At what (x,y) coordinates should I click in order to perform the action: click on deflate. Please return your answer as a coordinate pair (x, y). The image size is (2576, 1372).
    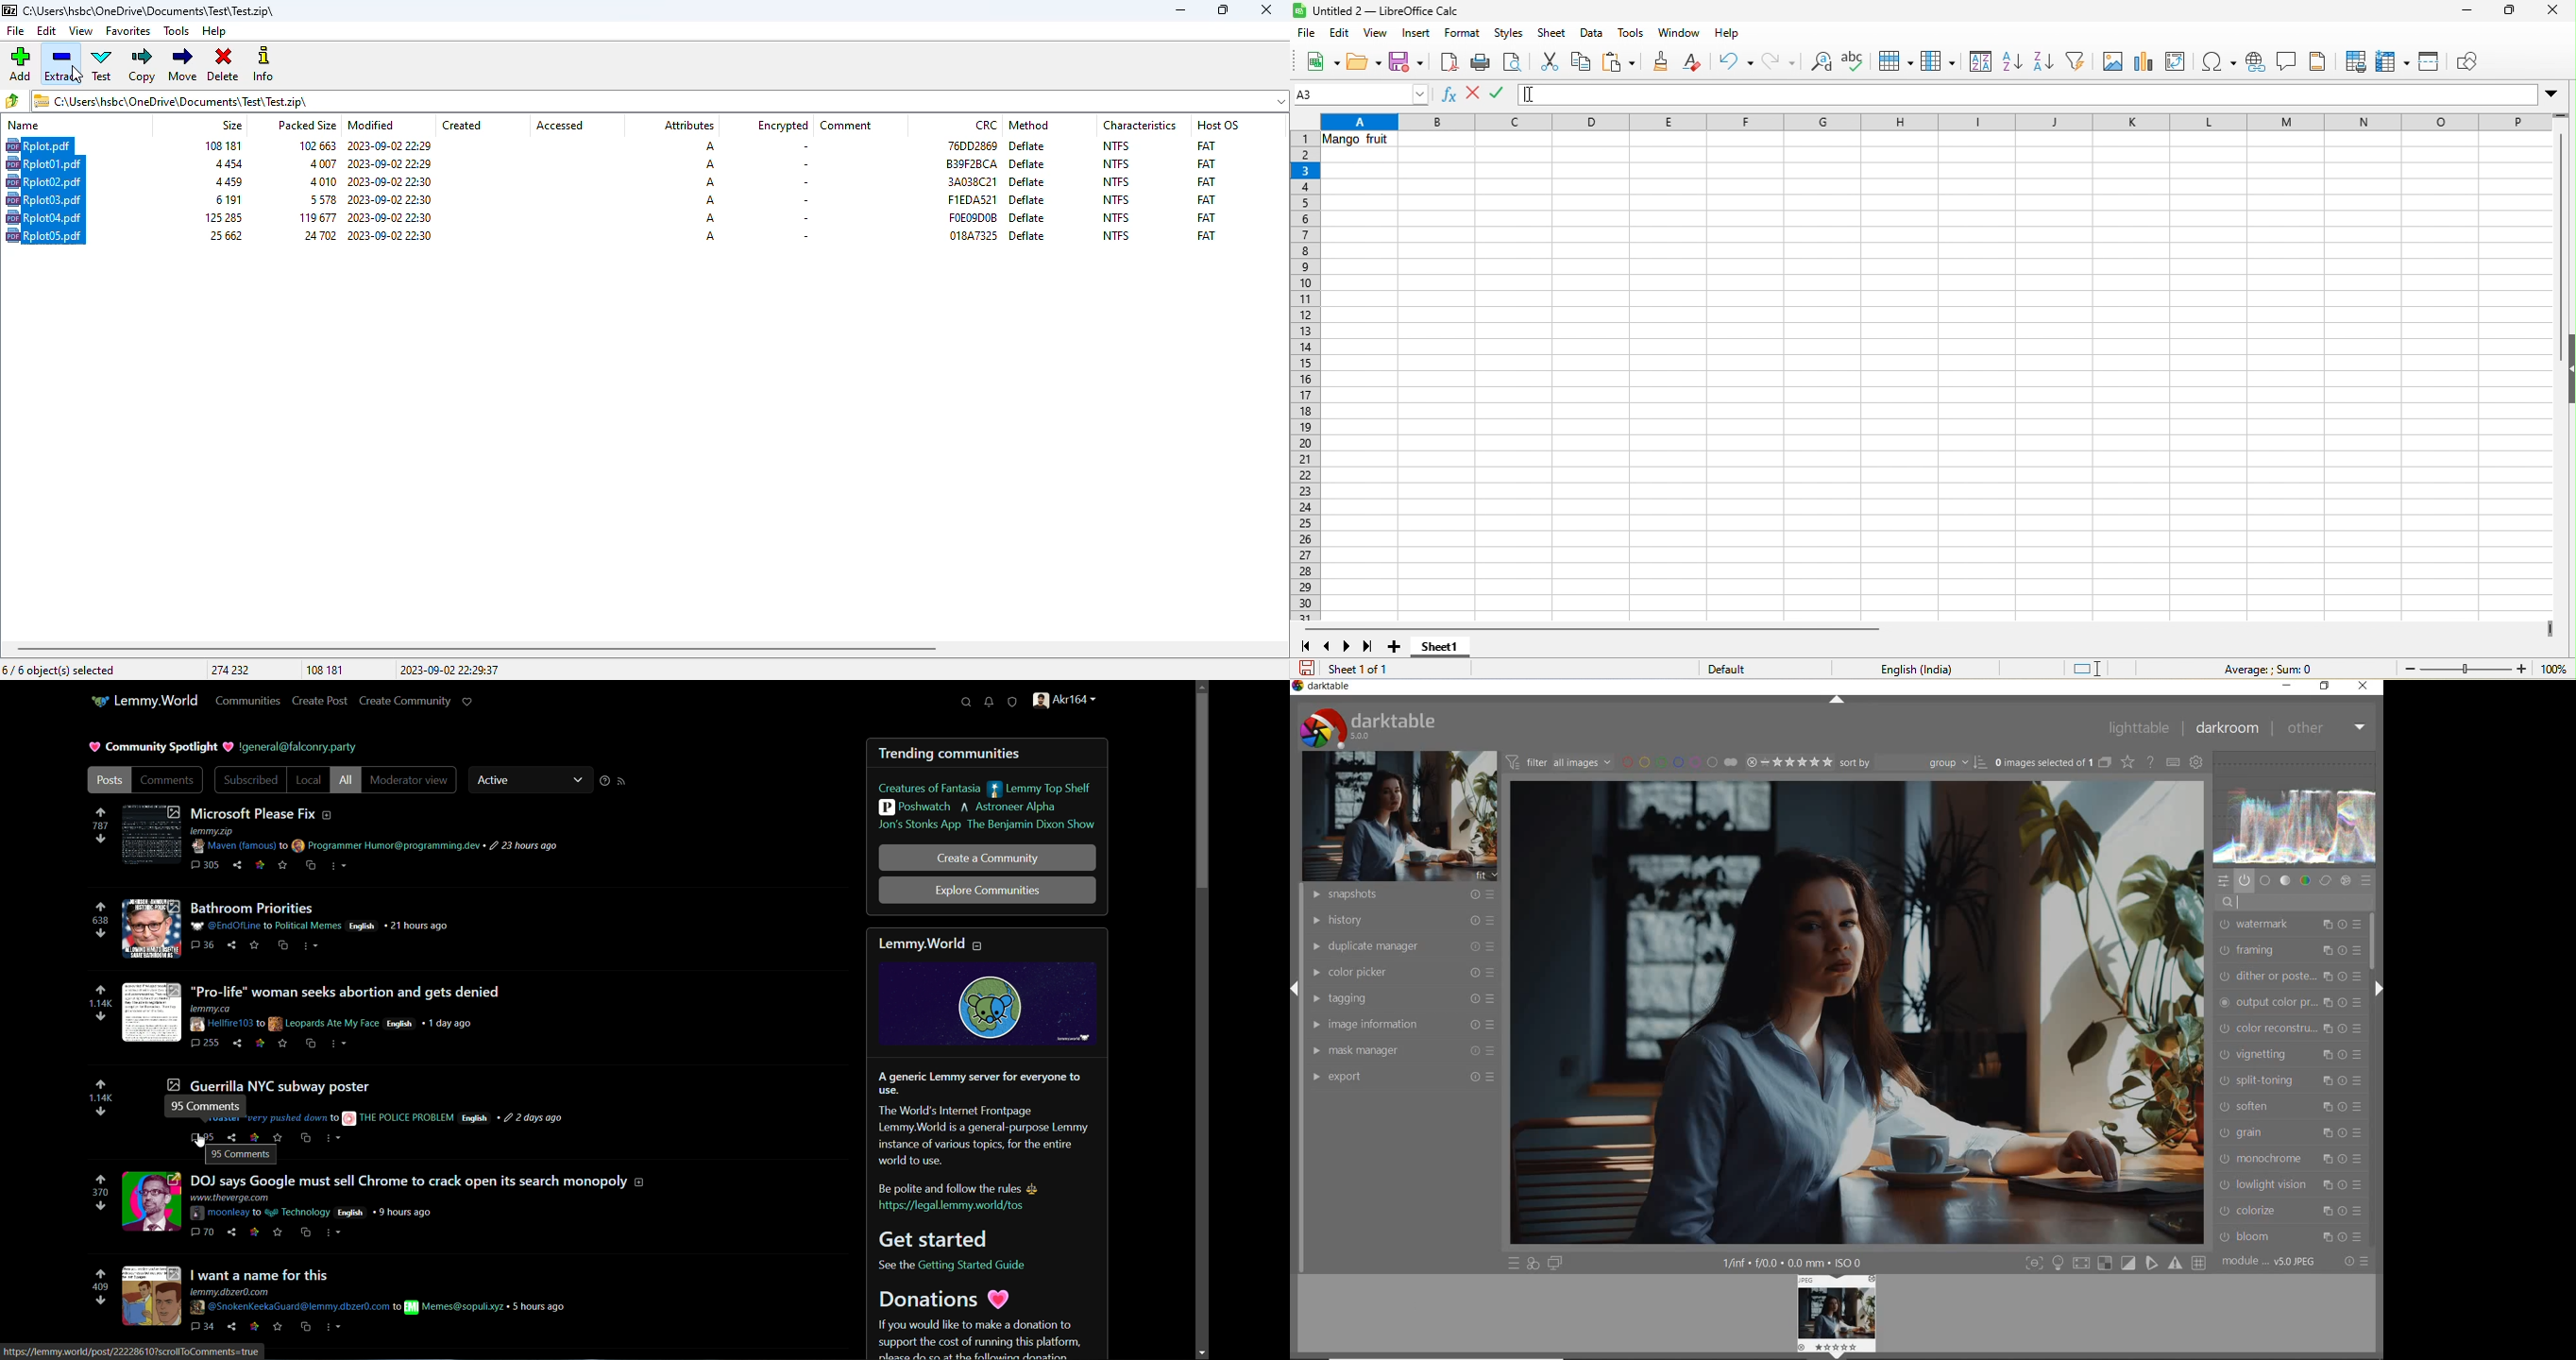
    Looking at the image, I should click on (1028, 145).